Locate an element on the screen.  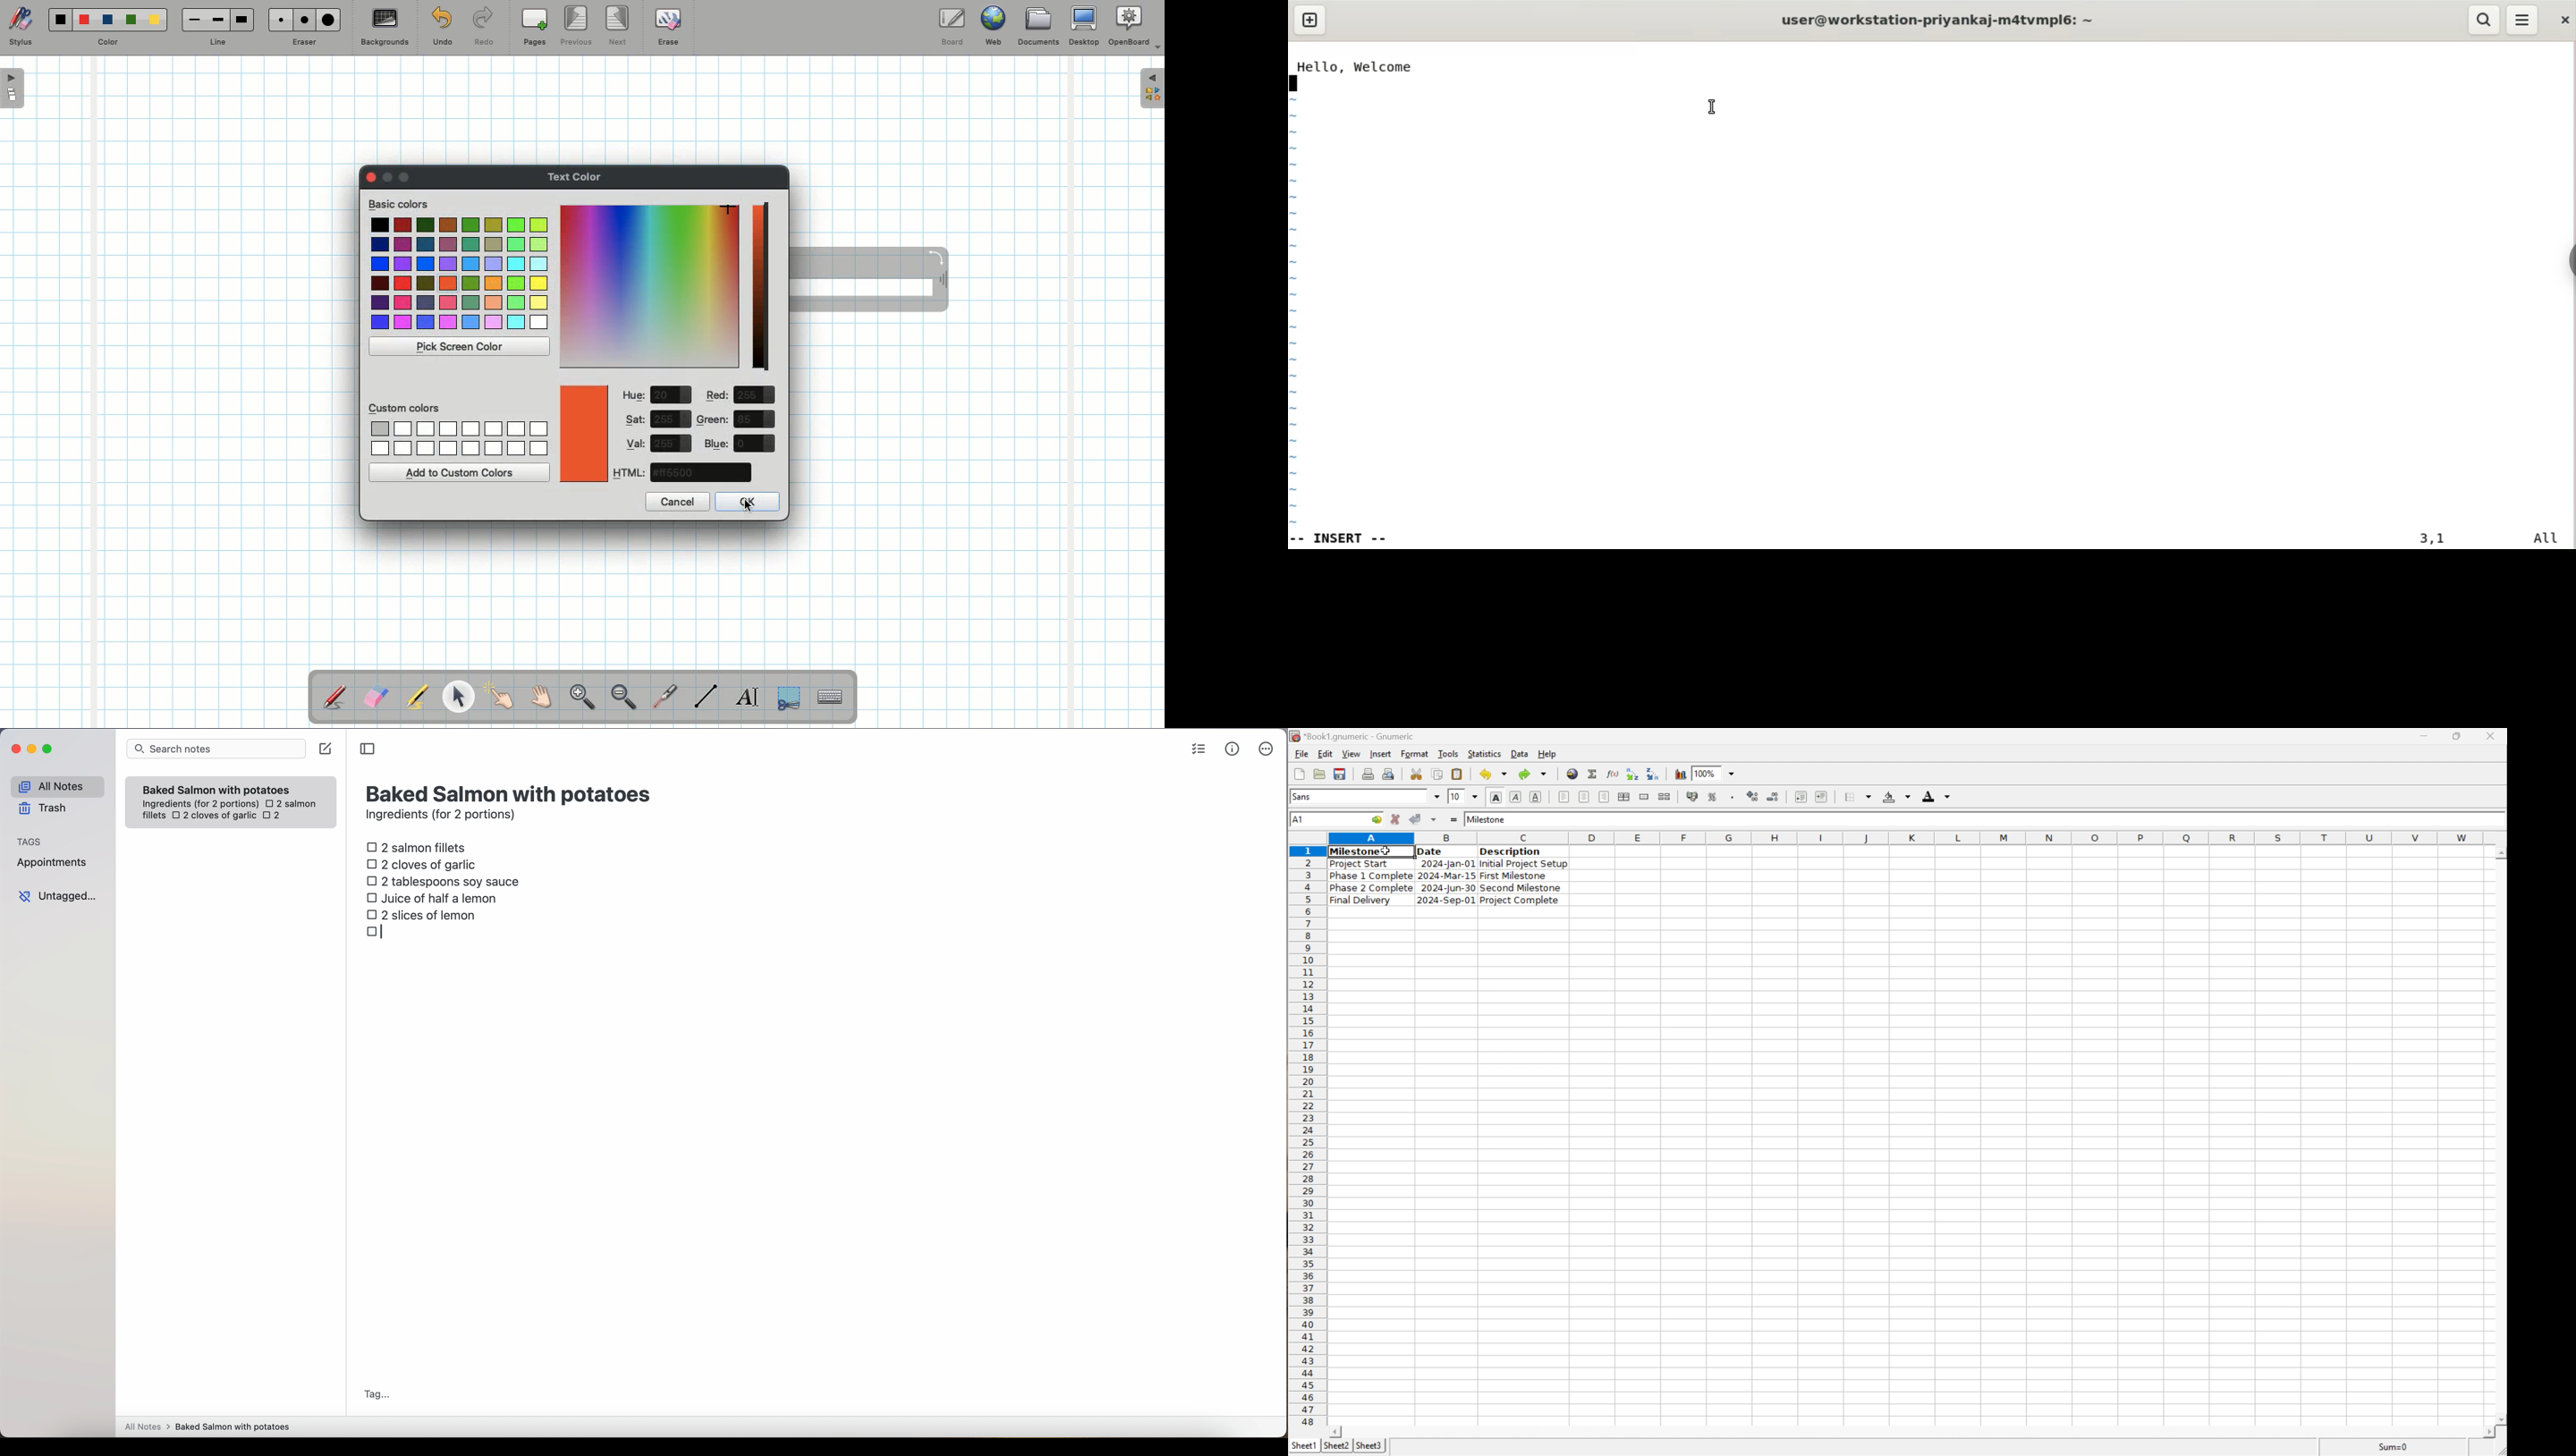
cancel changes is located at coordinates (1399, 820).